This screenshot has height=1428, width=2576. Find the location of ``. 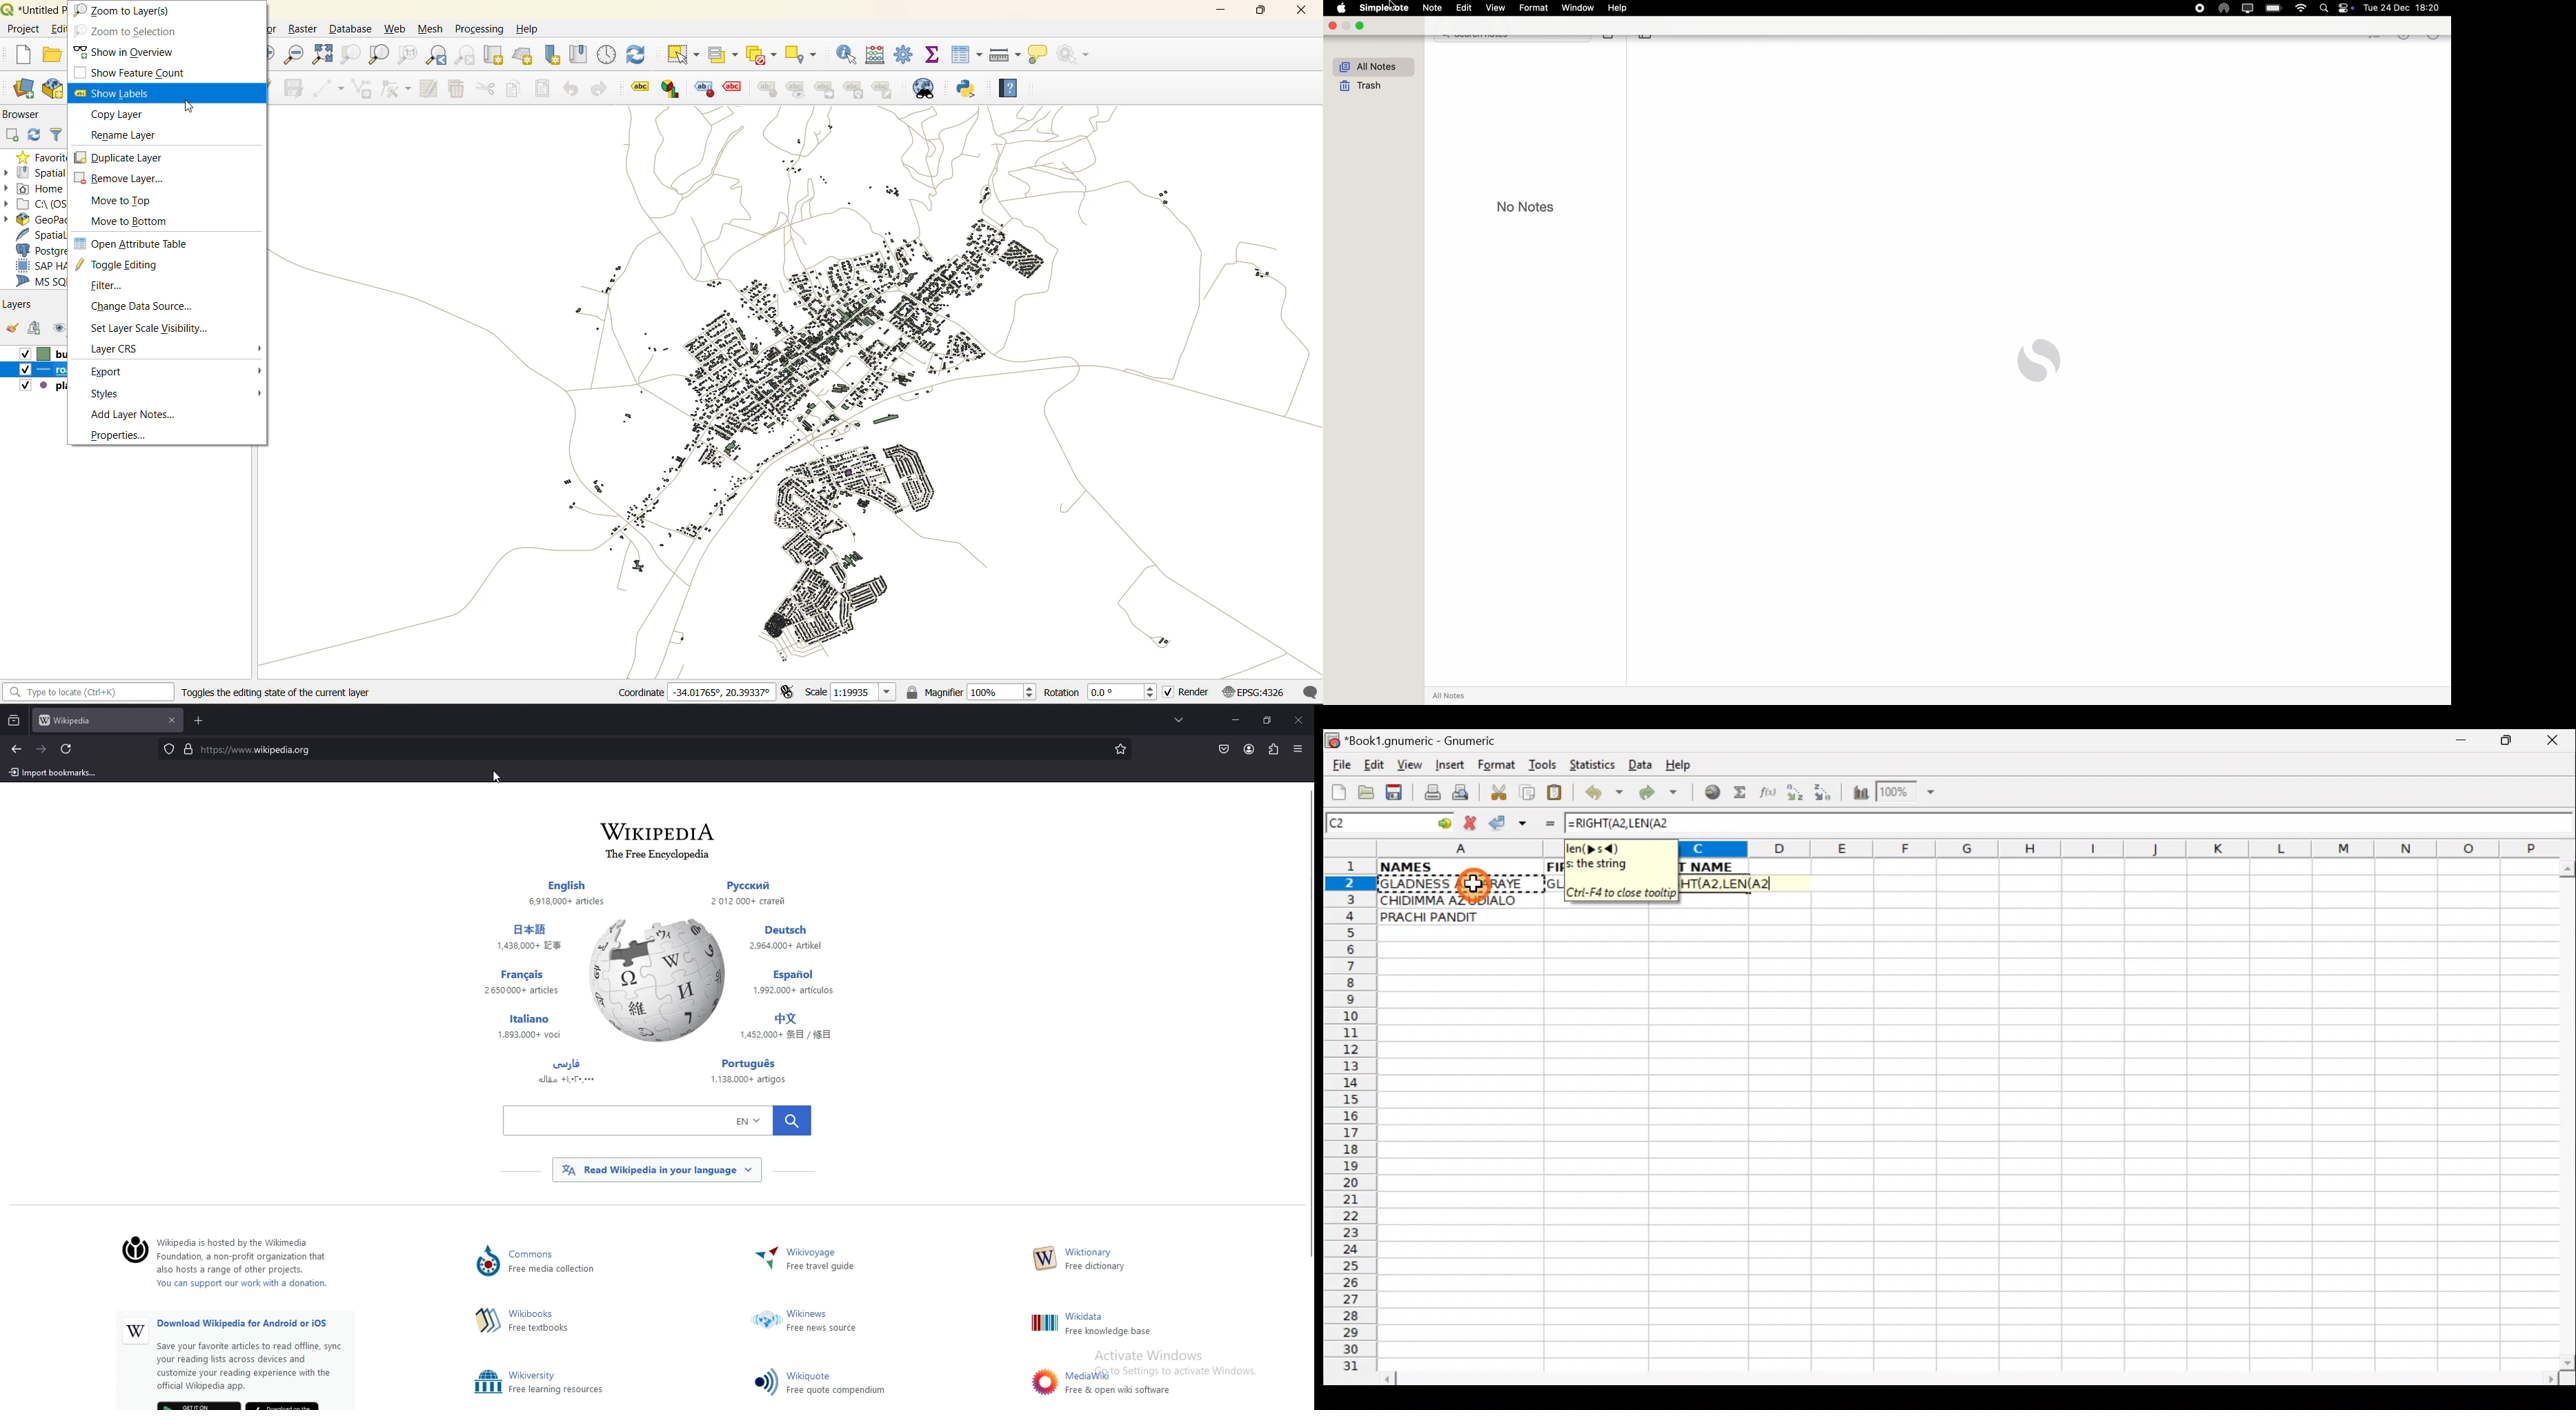

 is located at coordinates (767, 1322).